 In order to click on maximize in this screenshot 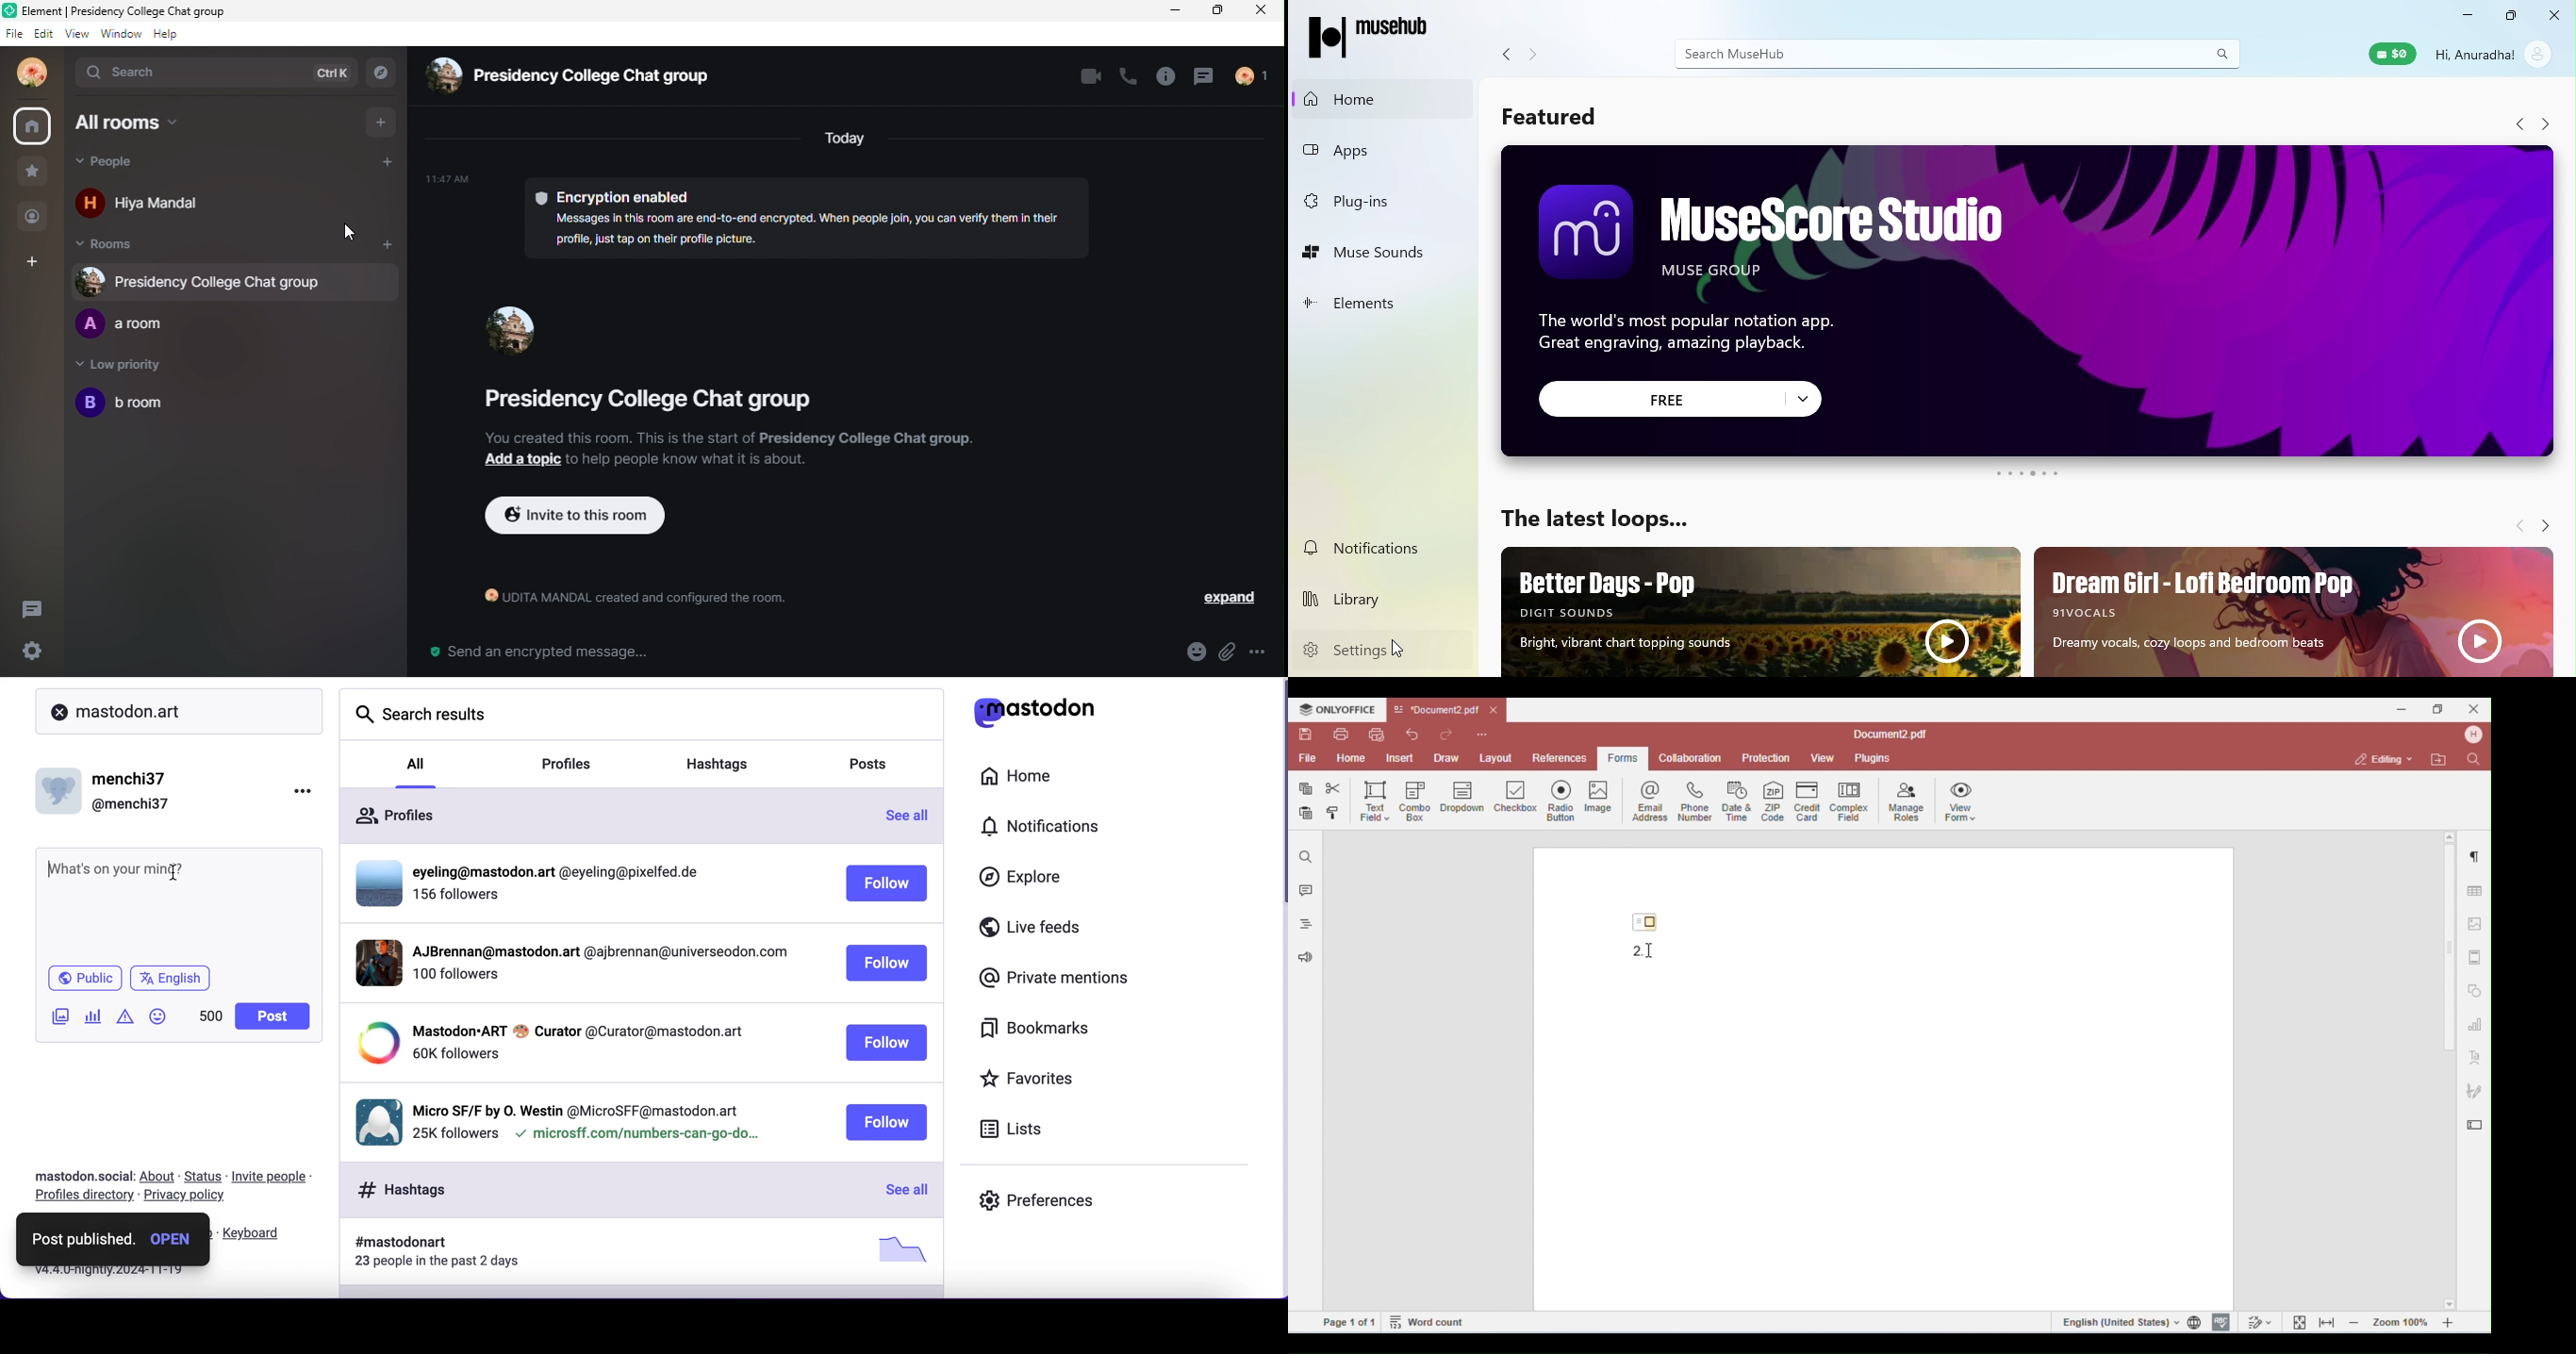, I will do `click(1220, 12)`.